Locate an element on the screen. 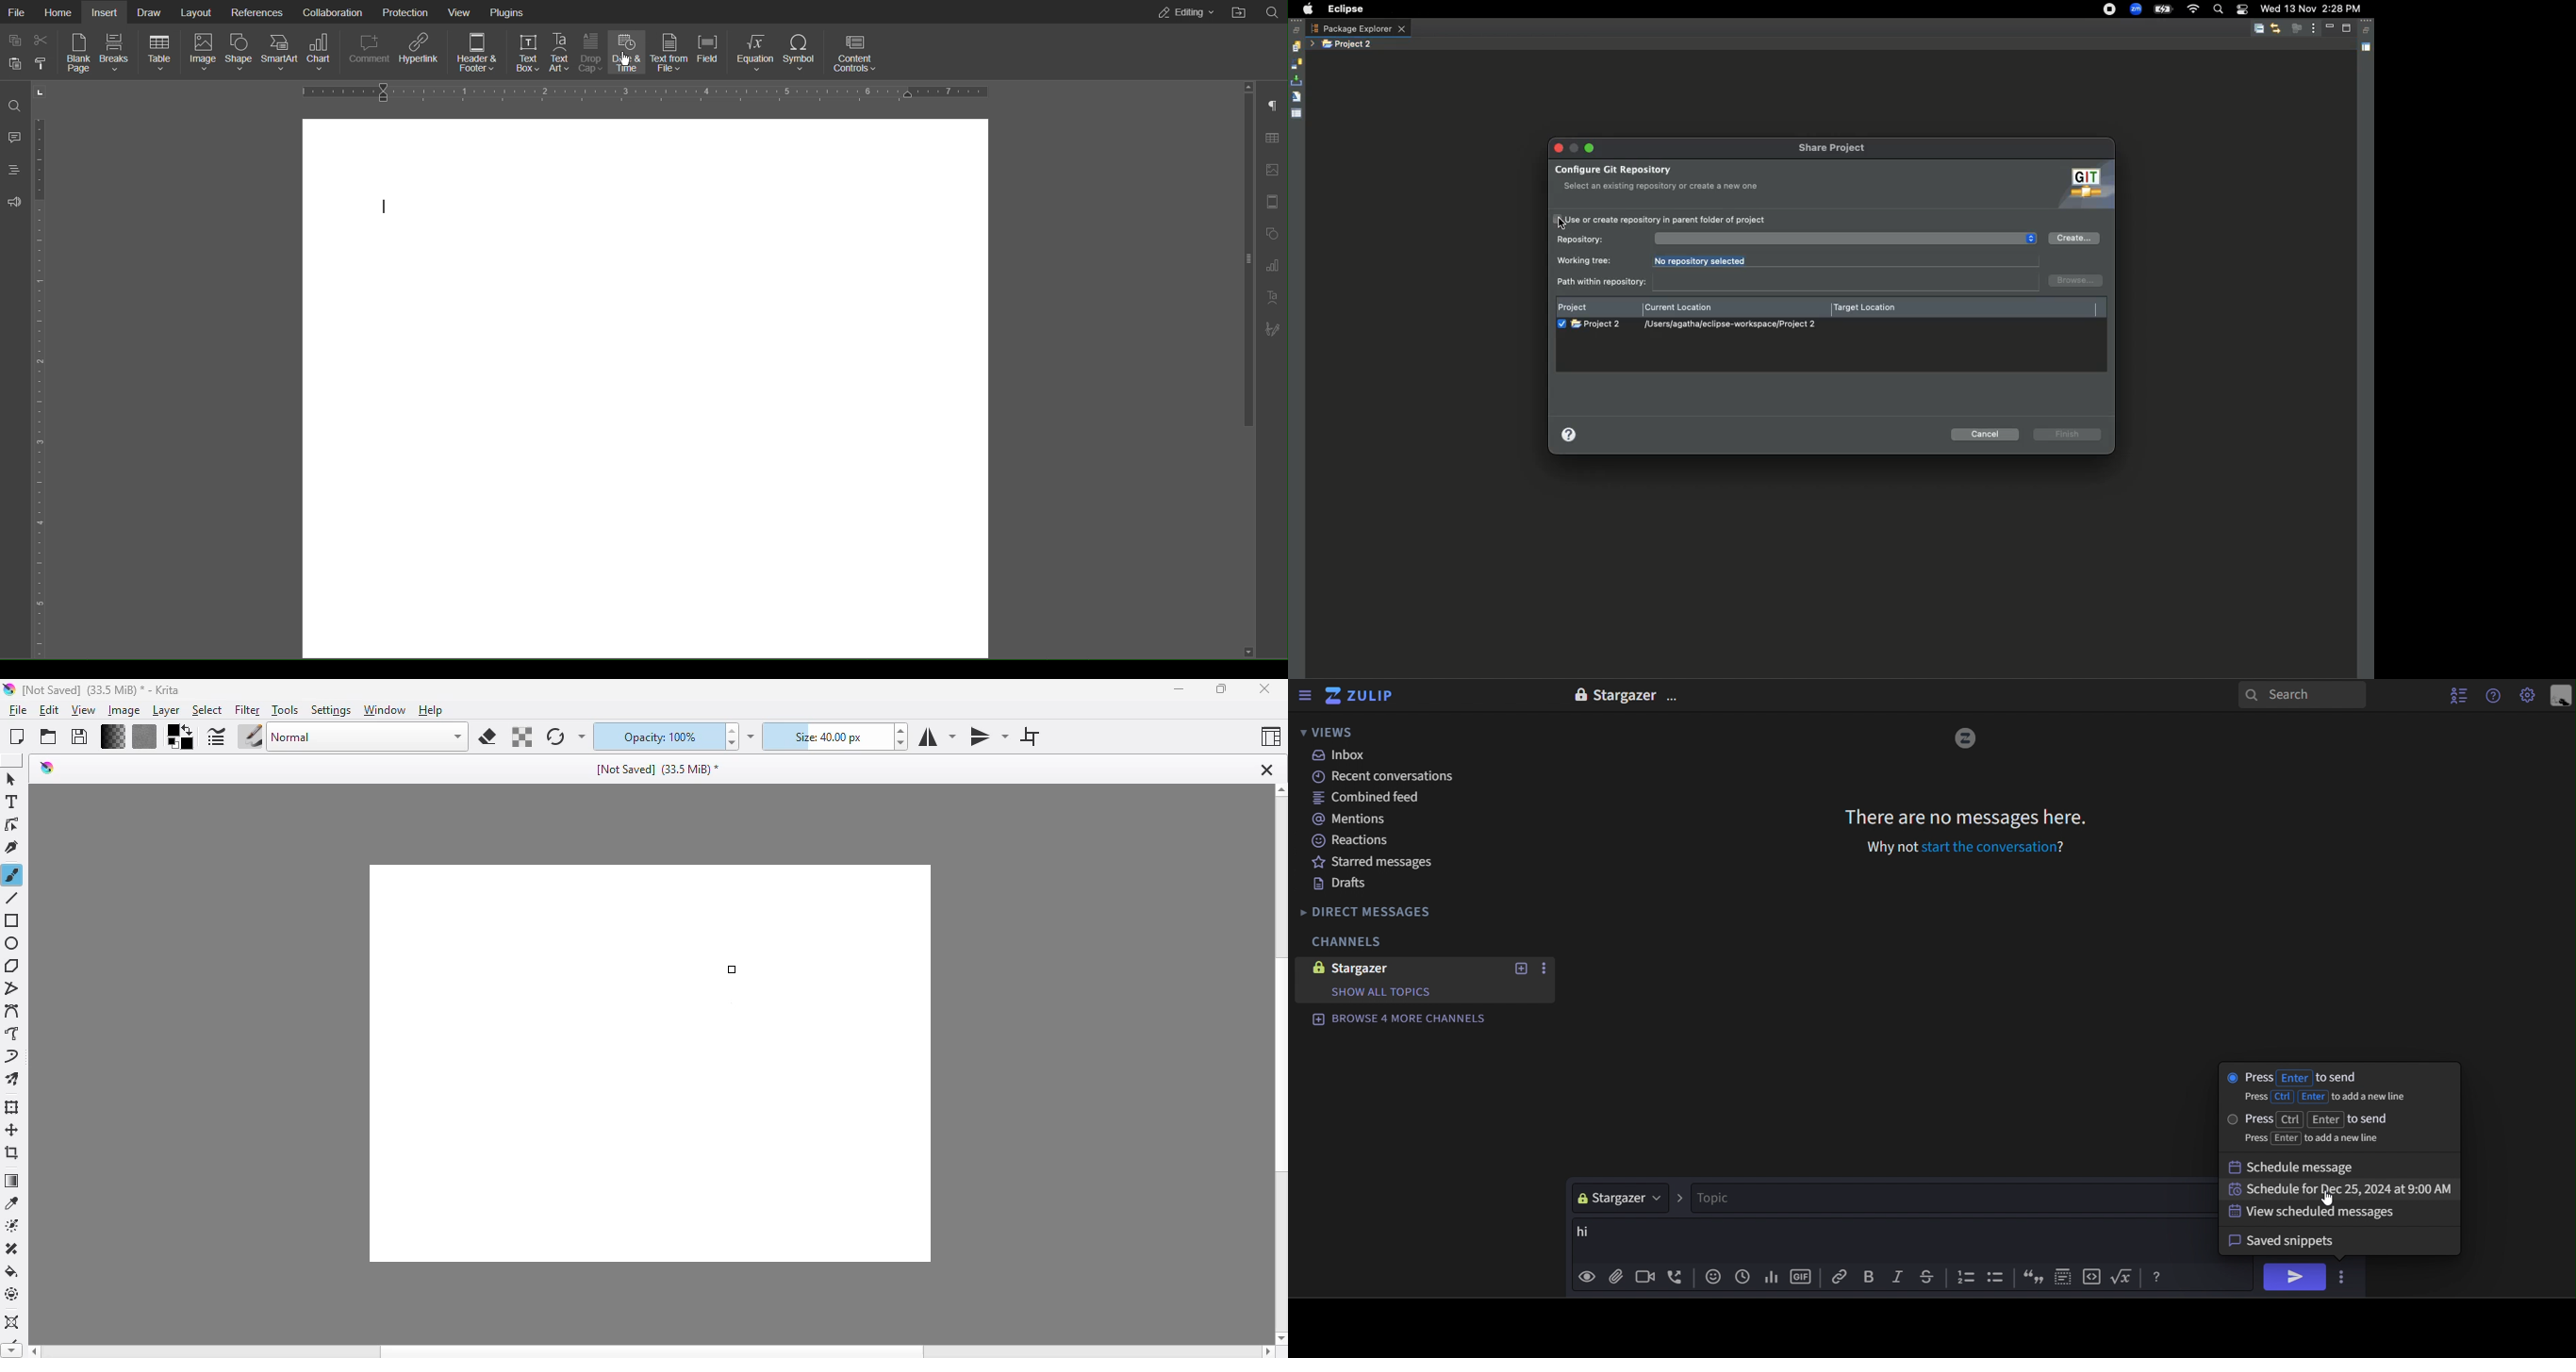 Image resolution: width=2576 pixels, height=1372 pixels. Project  is located at coordinates (1576, 306).